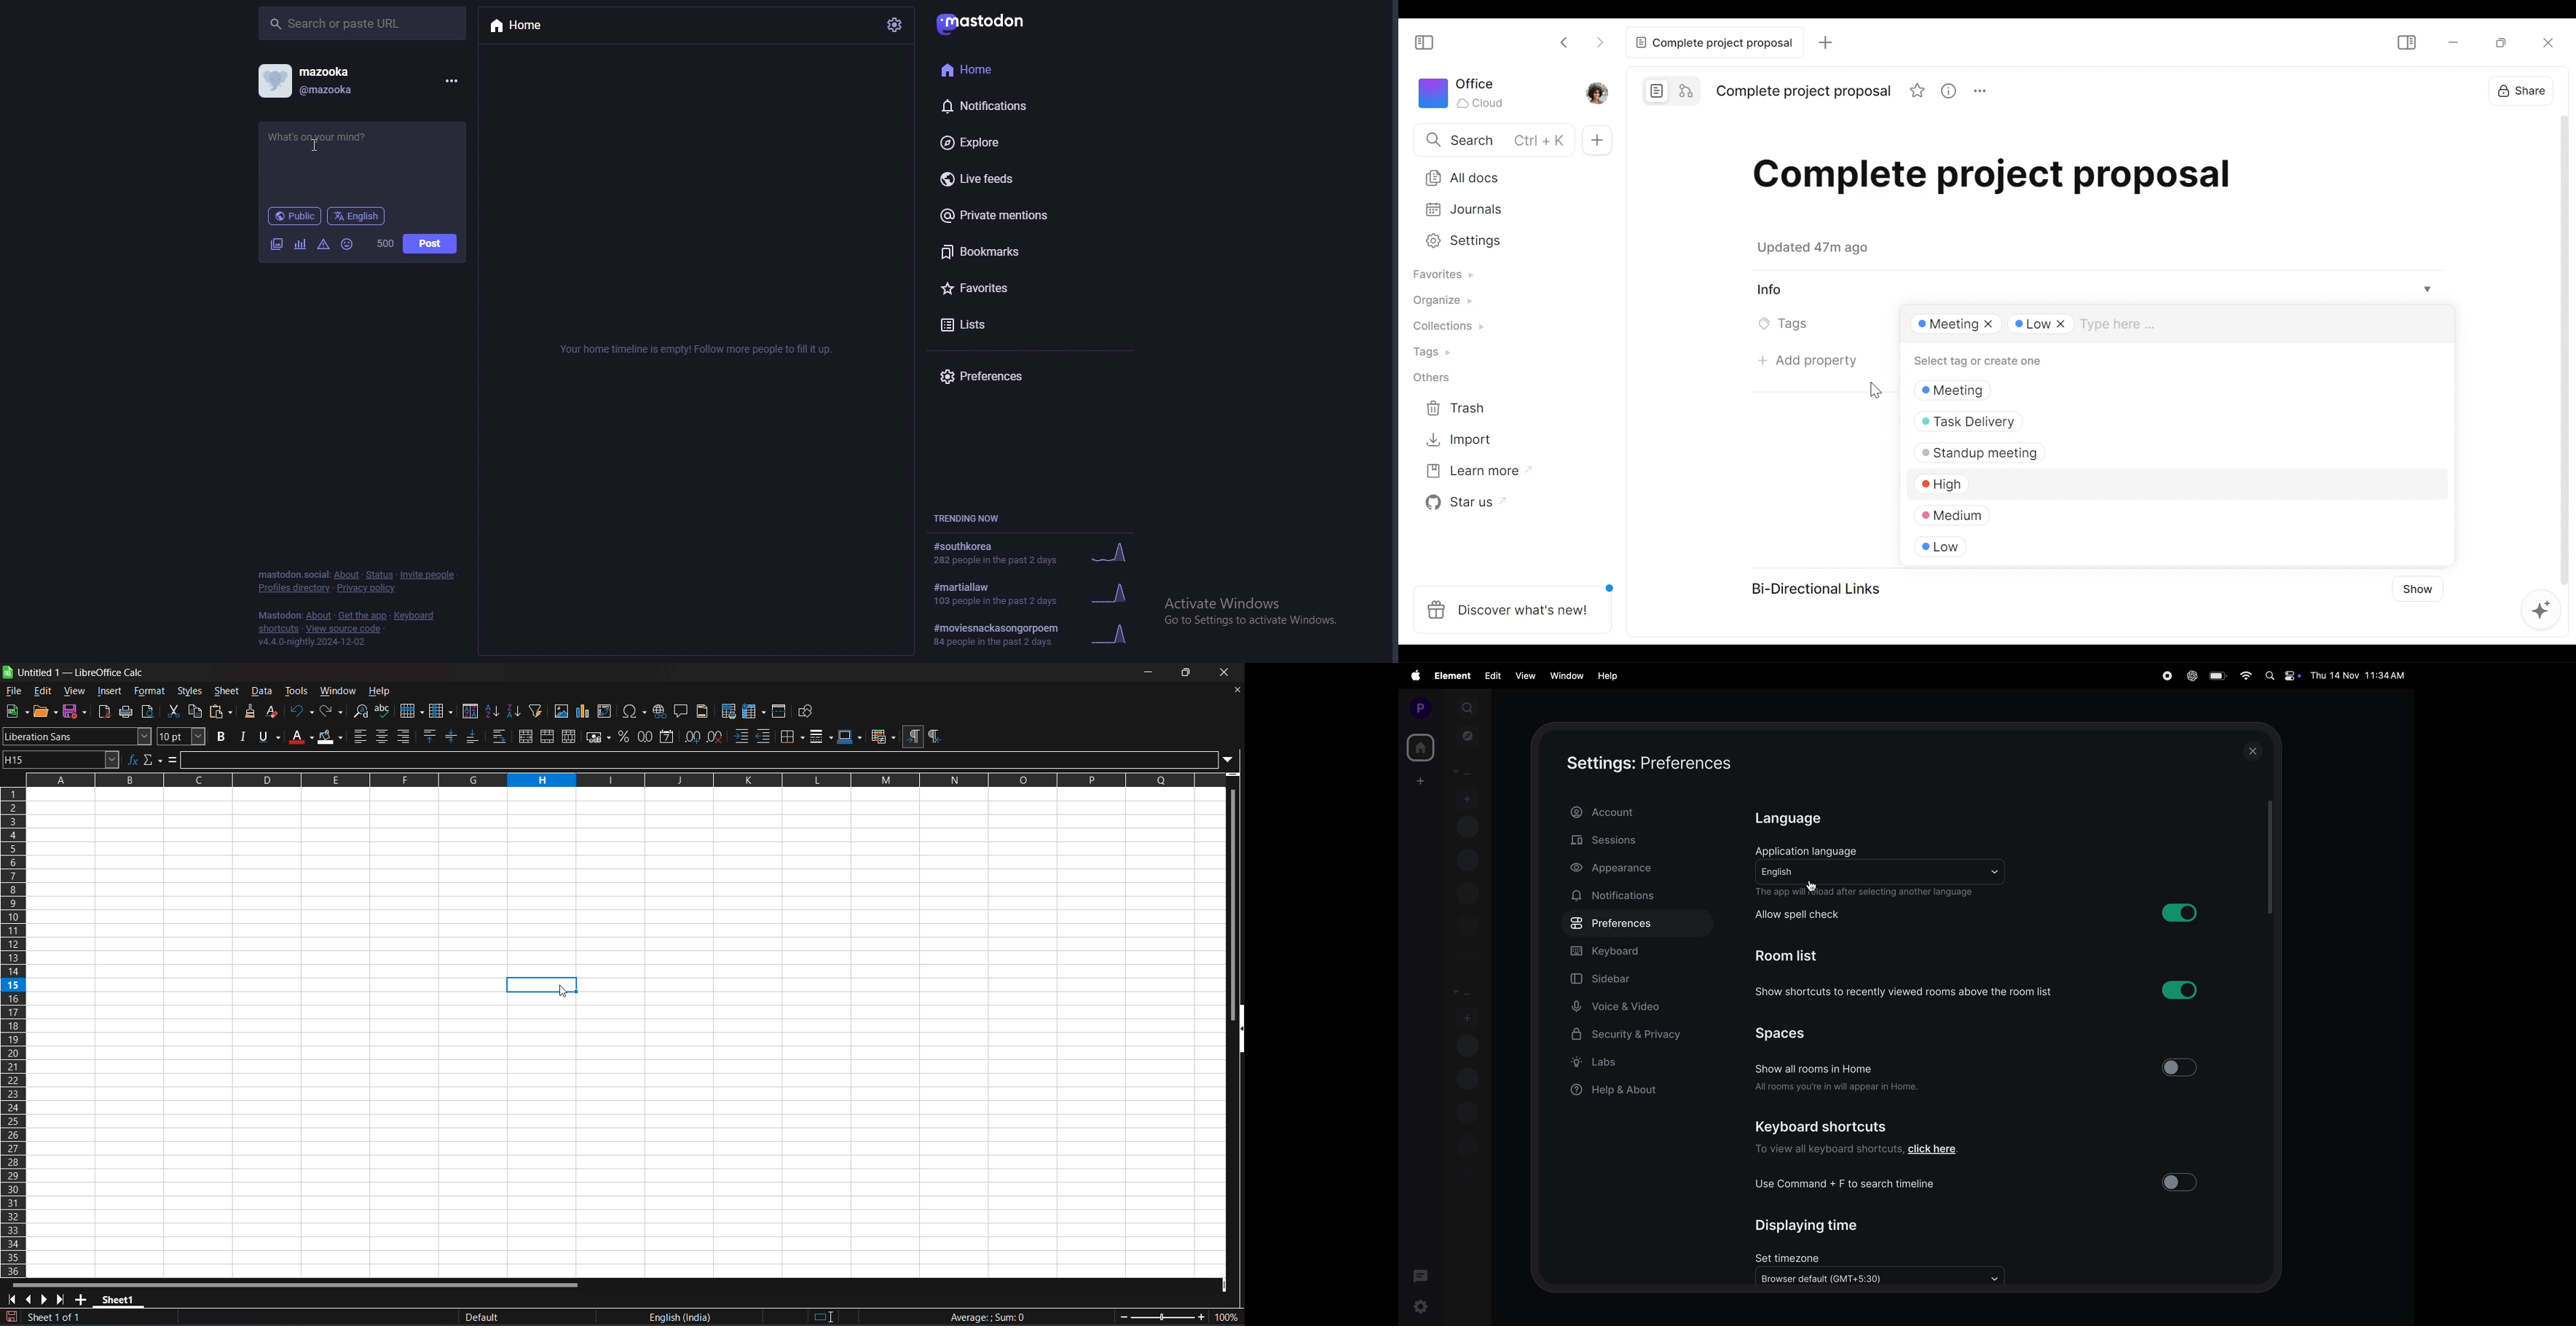 This screenshot has height=1344, width=2576. What do you see at coordinates (1462, 772) in the screenshot?
I see `people` at bounding box center [1462, 772].